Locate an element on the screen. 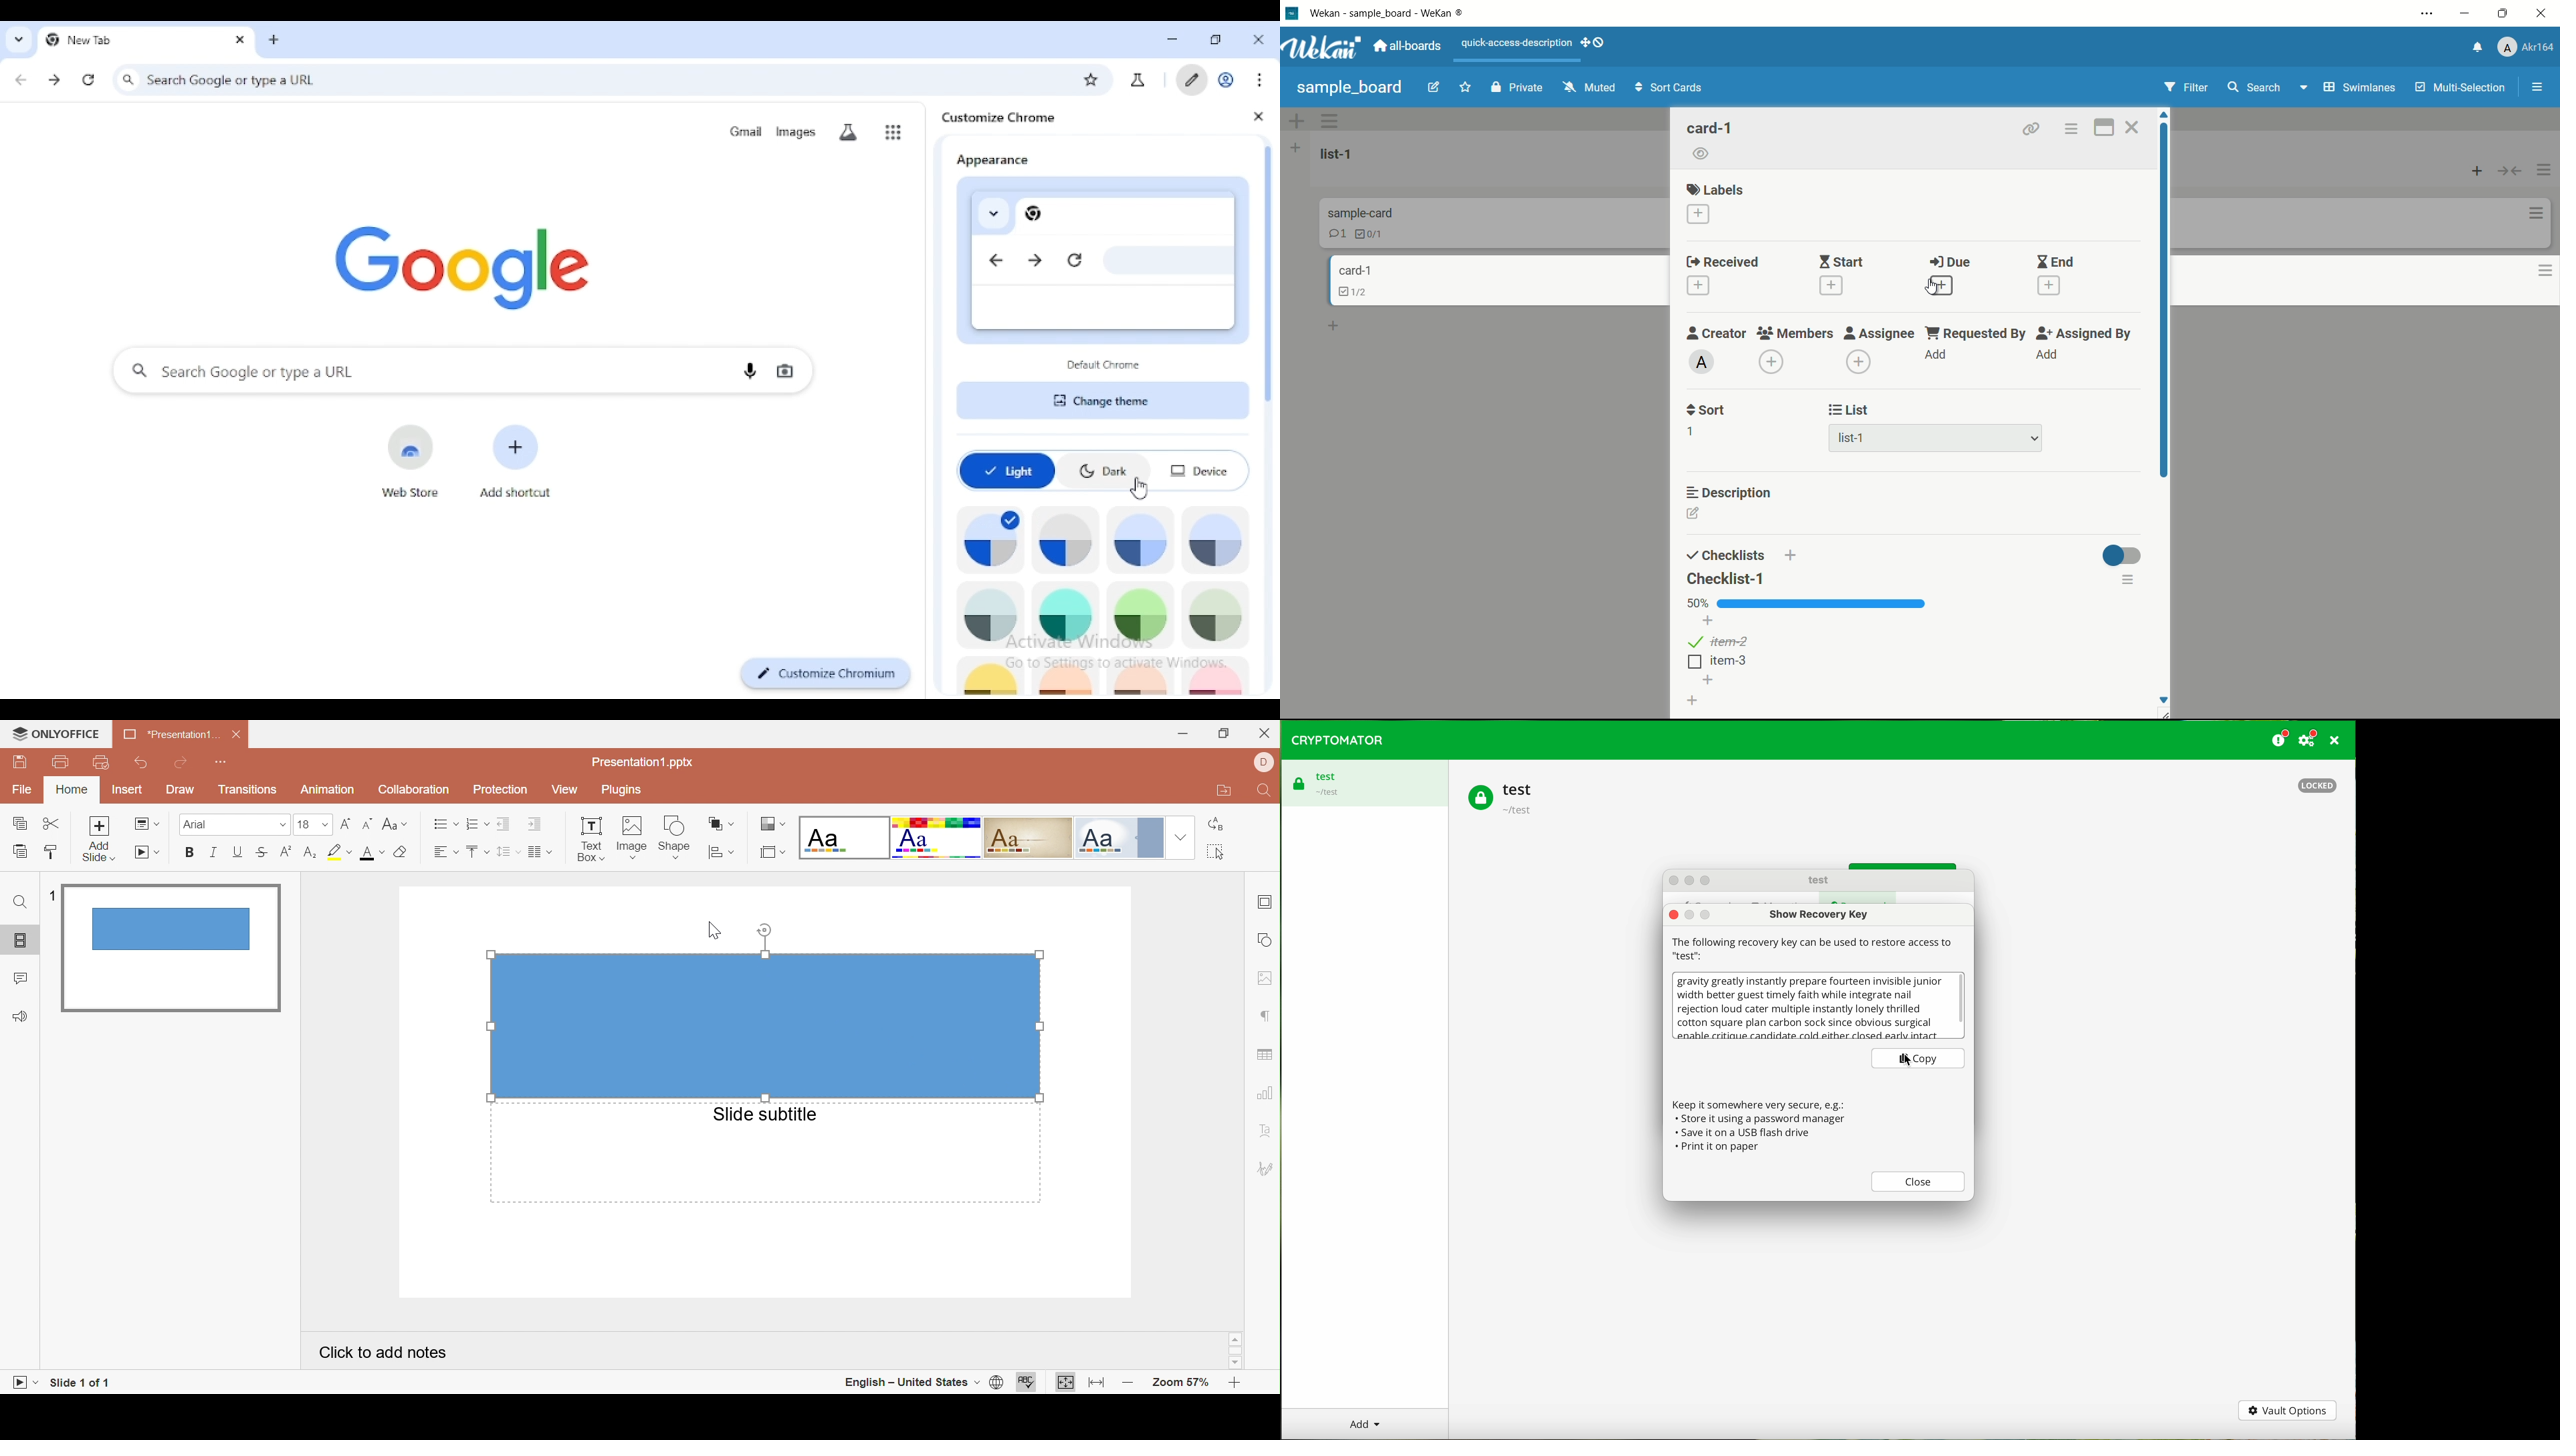  DELL is located at coordinates (1265, 763).